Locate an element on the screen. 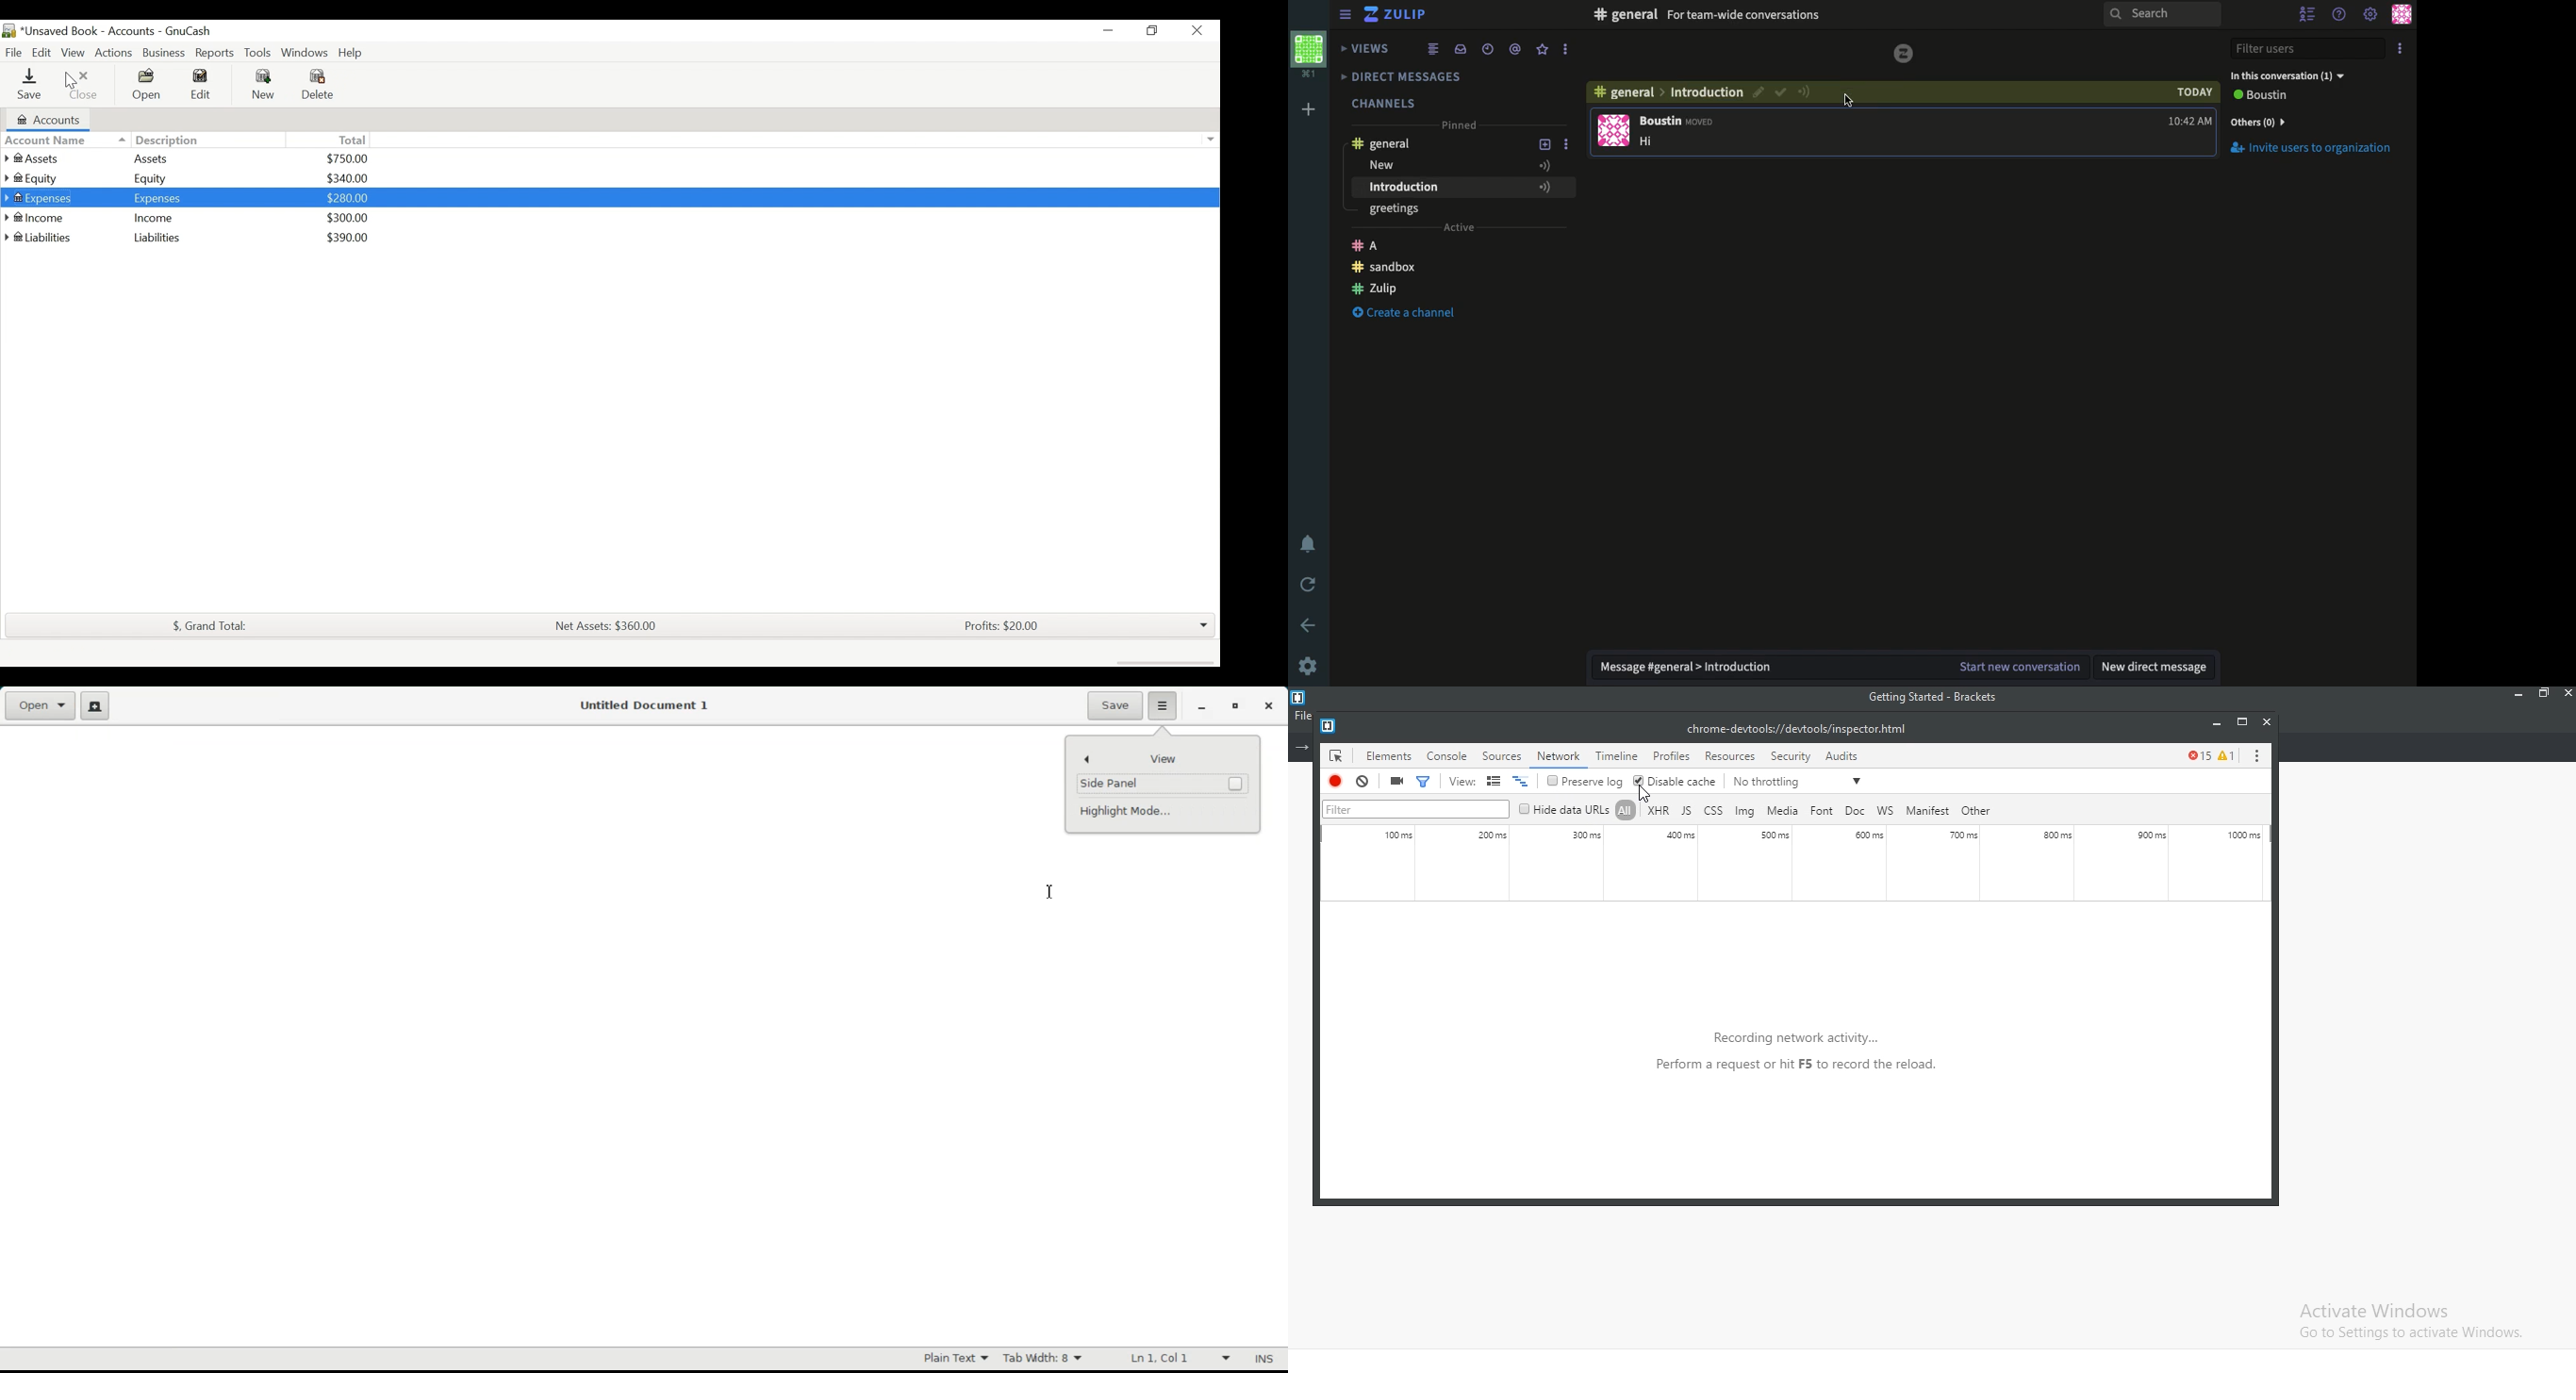  More Options is located at coordinates (1572, 145).